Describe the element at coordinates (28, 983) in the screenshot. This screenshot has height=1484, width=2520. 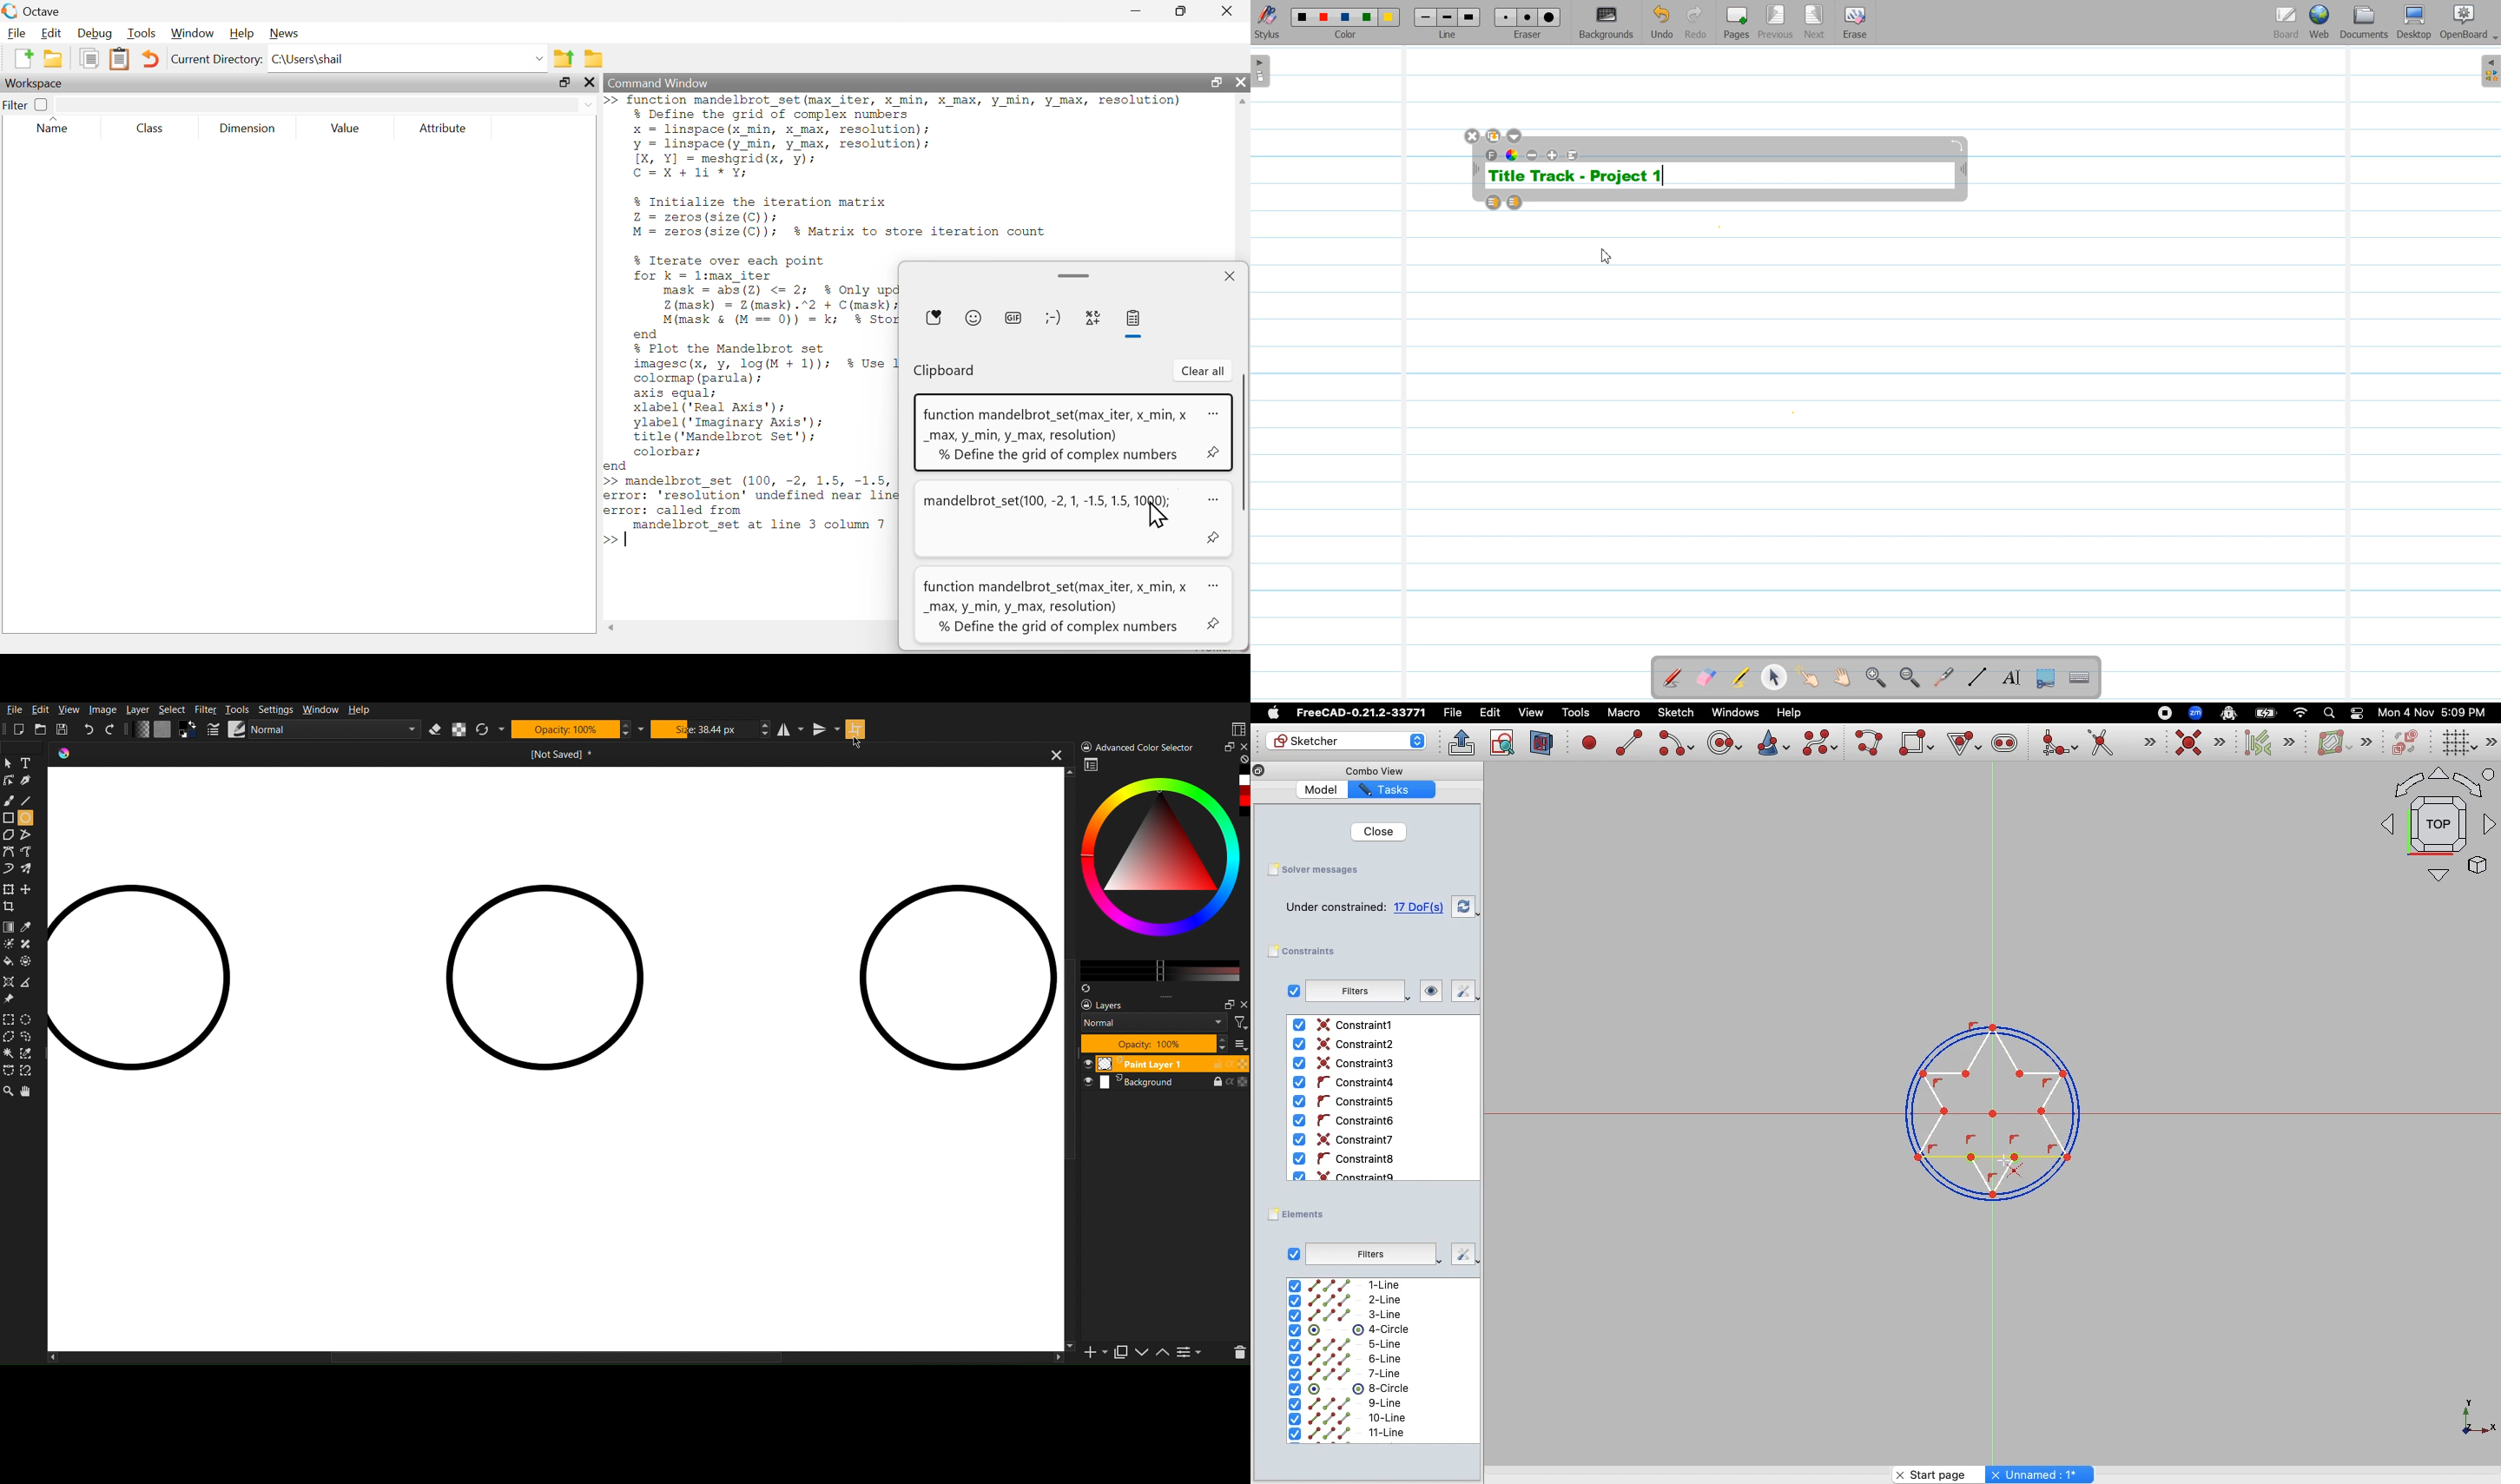
I see `Polygon` at that location.